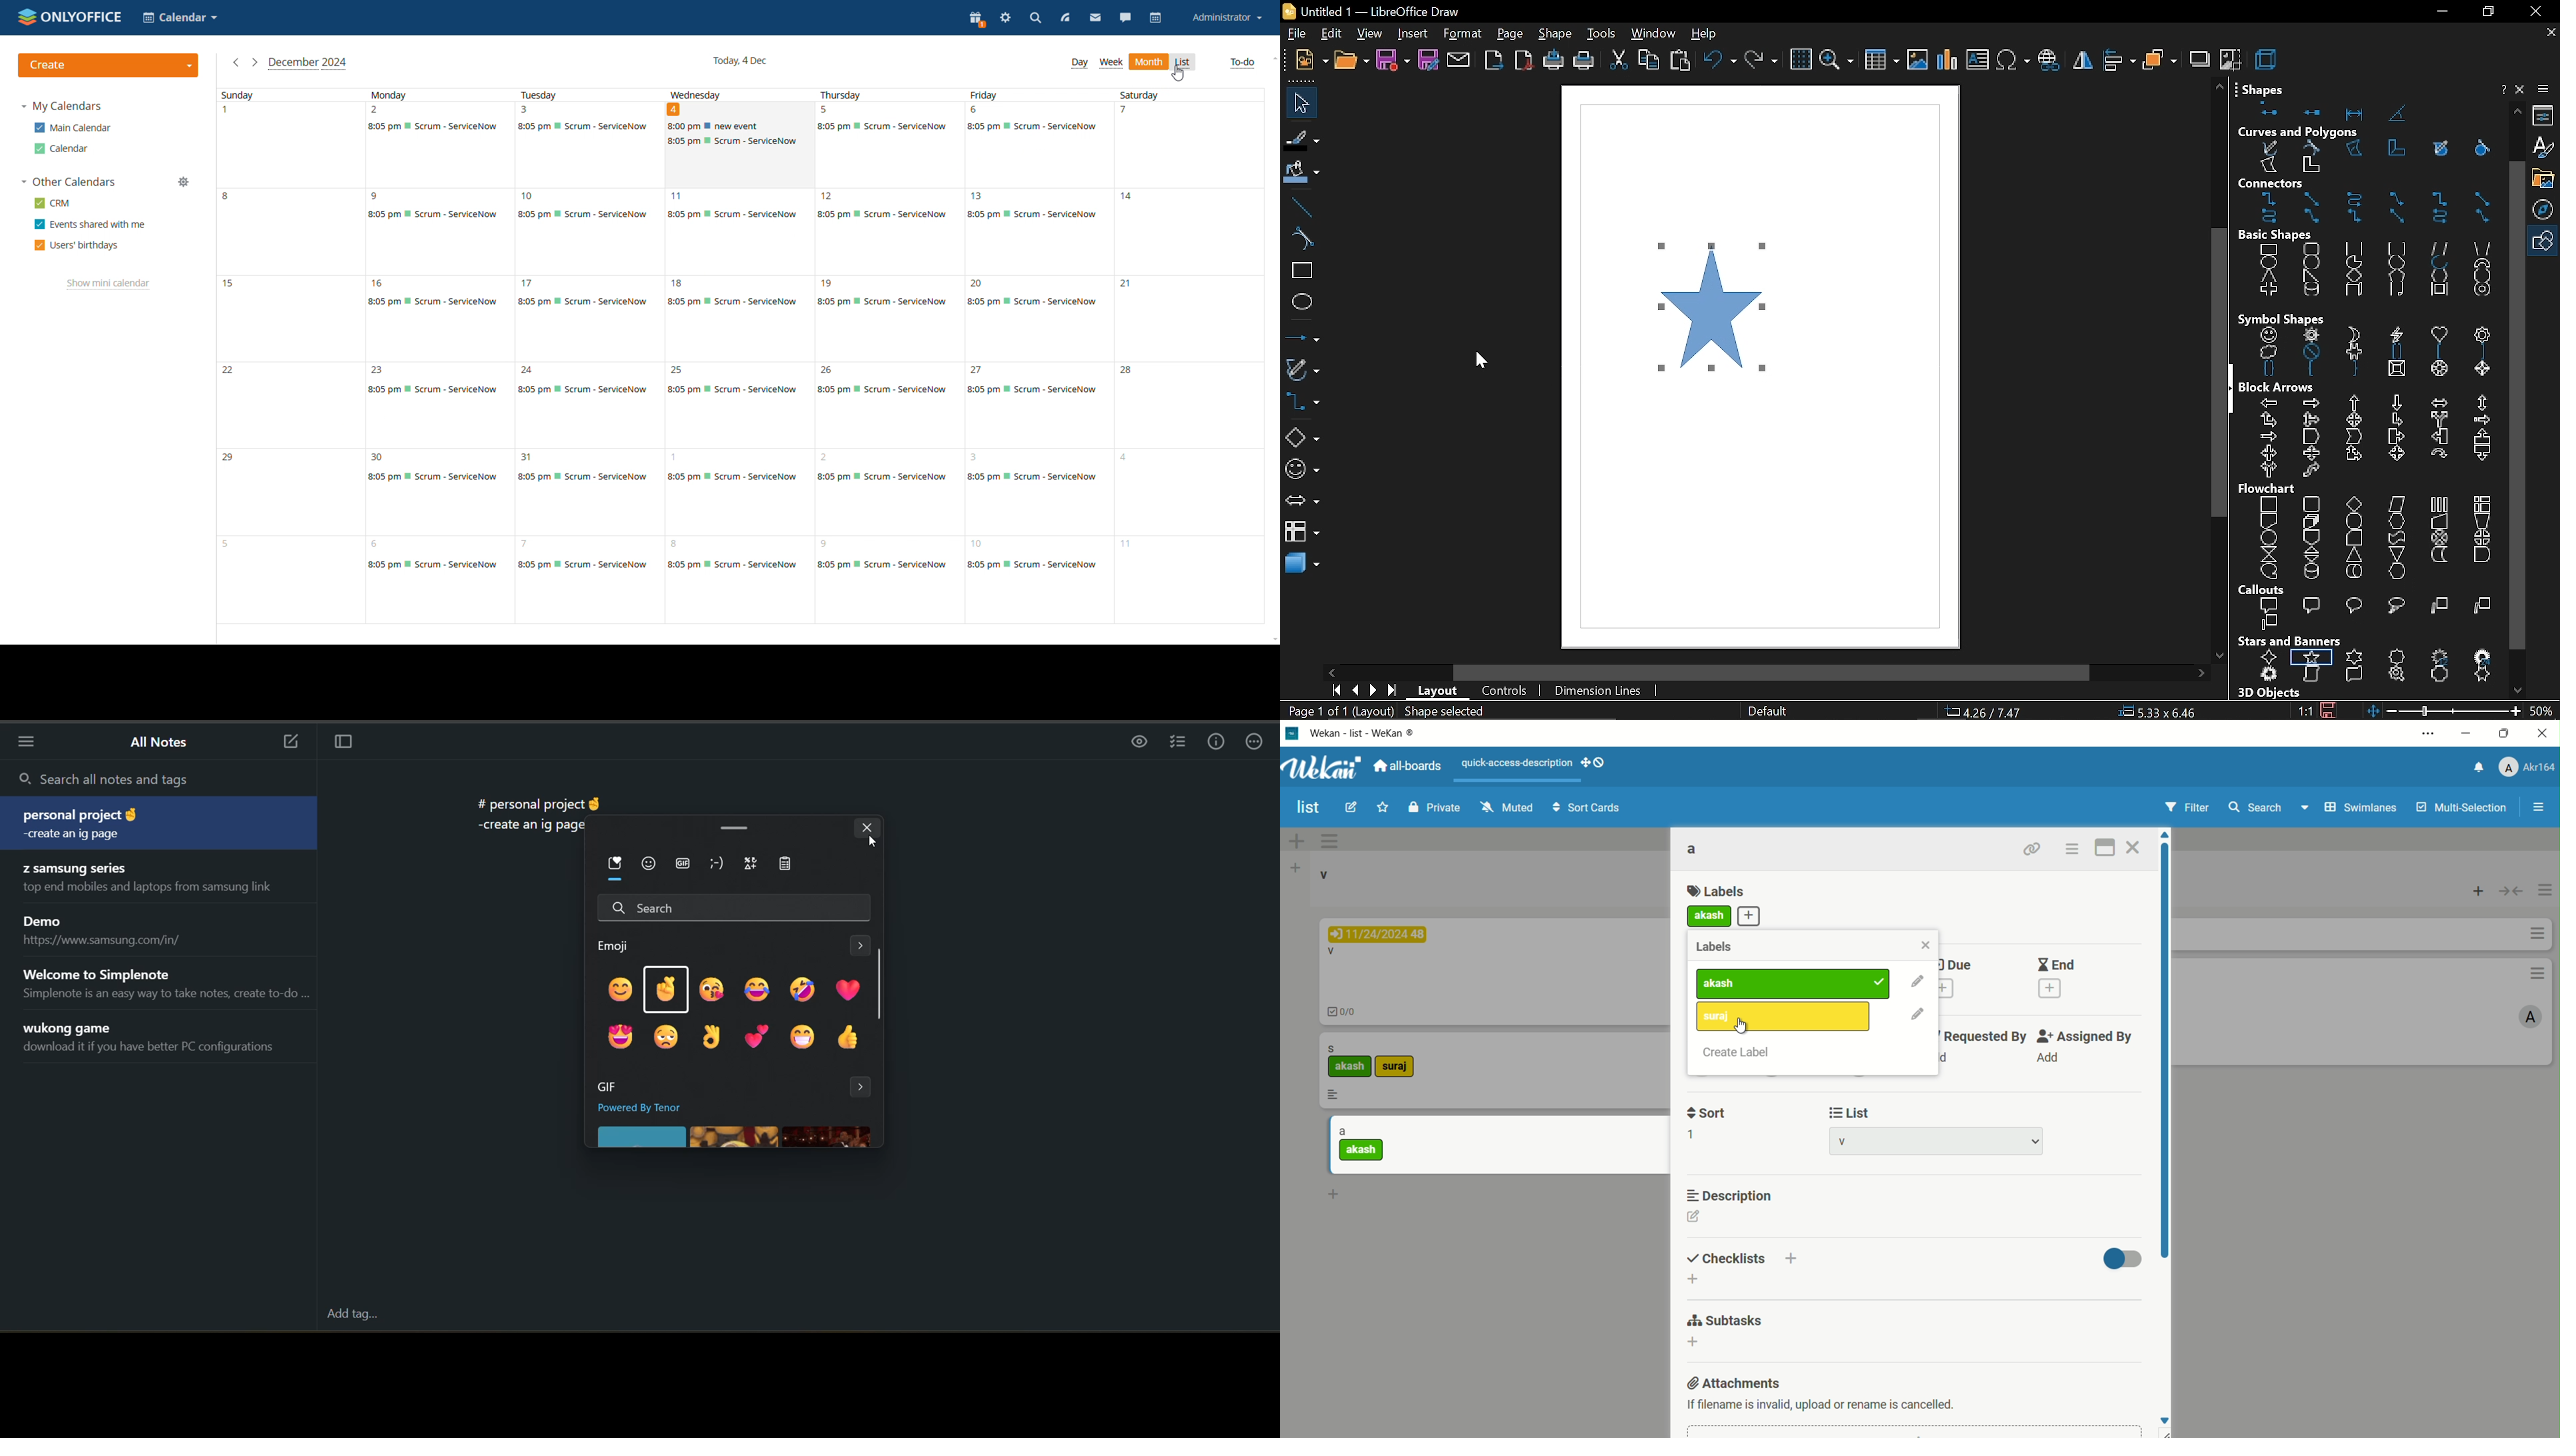 This screenshot has width=2576, height=1456. Describe the element at coordinates (1648, 61) in the screenshot. I see `copy` at that location.